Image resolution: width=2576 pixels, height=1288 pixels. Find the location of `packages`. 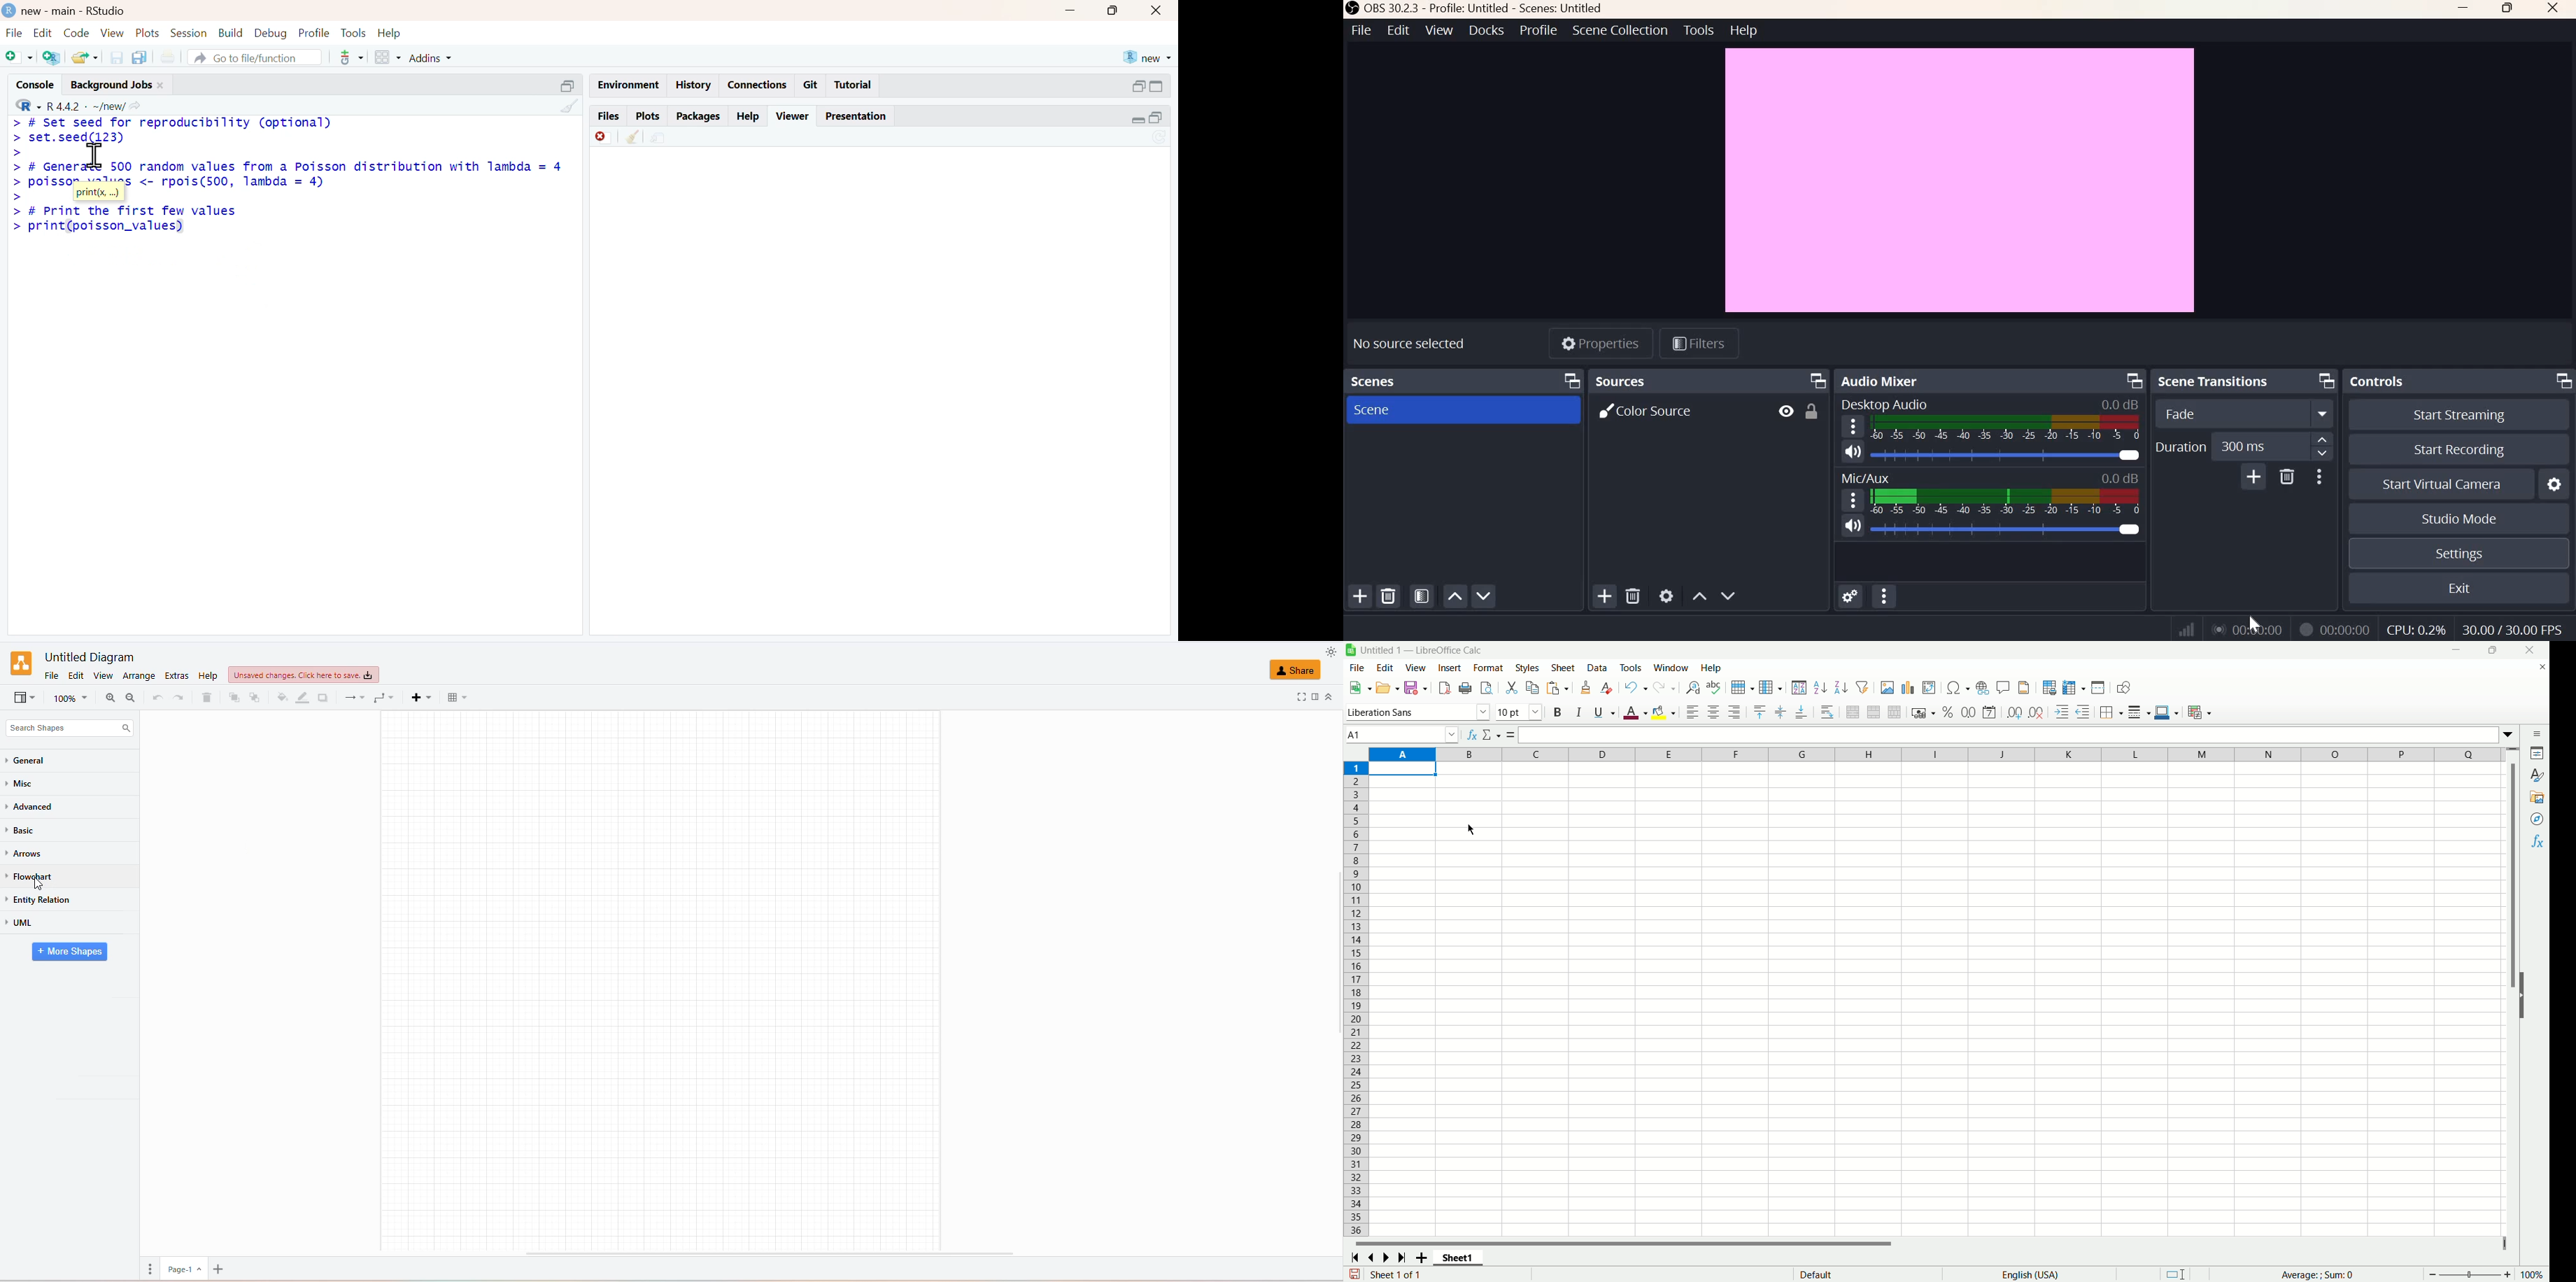

packages is located at coordinates (699, 117).